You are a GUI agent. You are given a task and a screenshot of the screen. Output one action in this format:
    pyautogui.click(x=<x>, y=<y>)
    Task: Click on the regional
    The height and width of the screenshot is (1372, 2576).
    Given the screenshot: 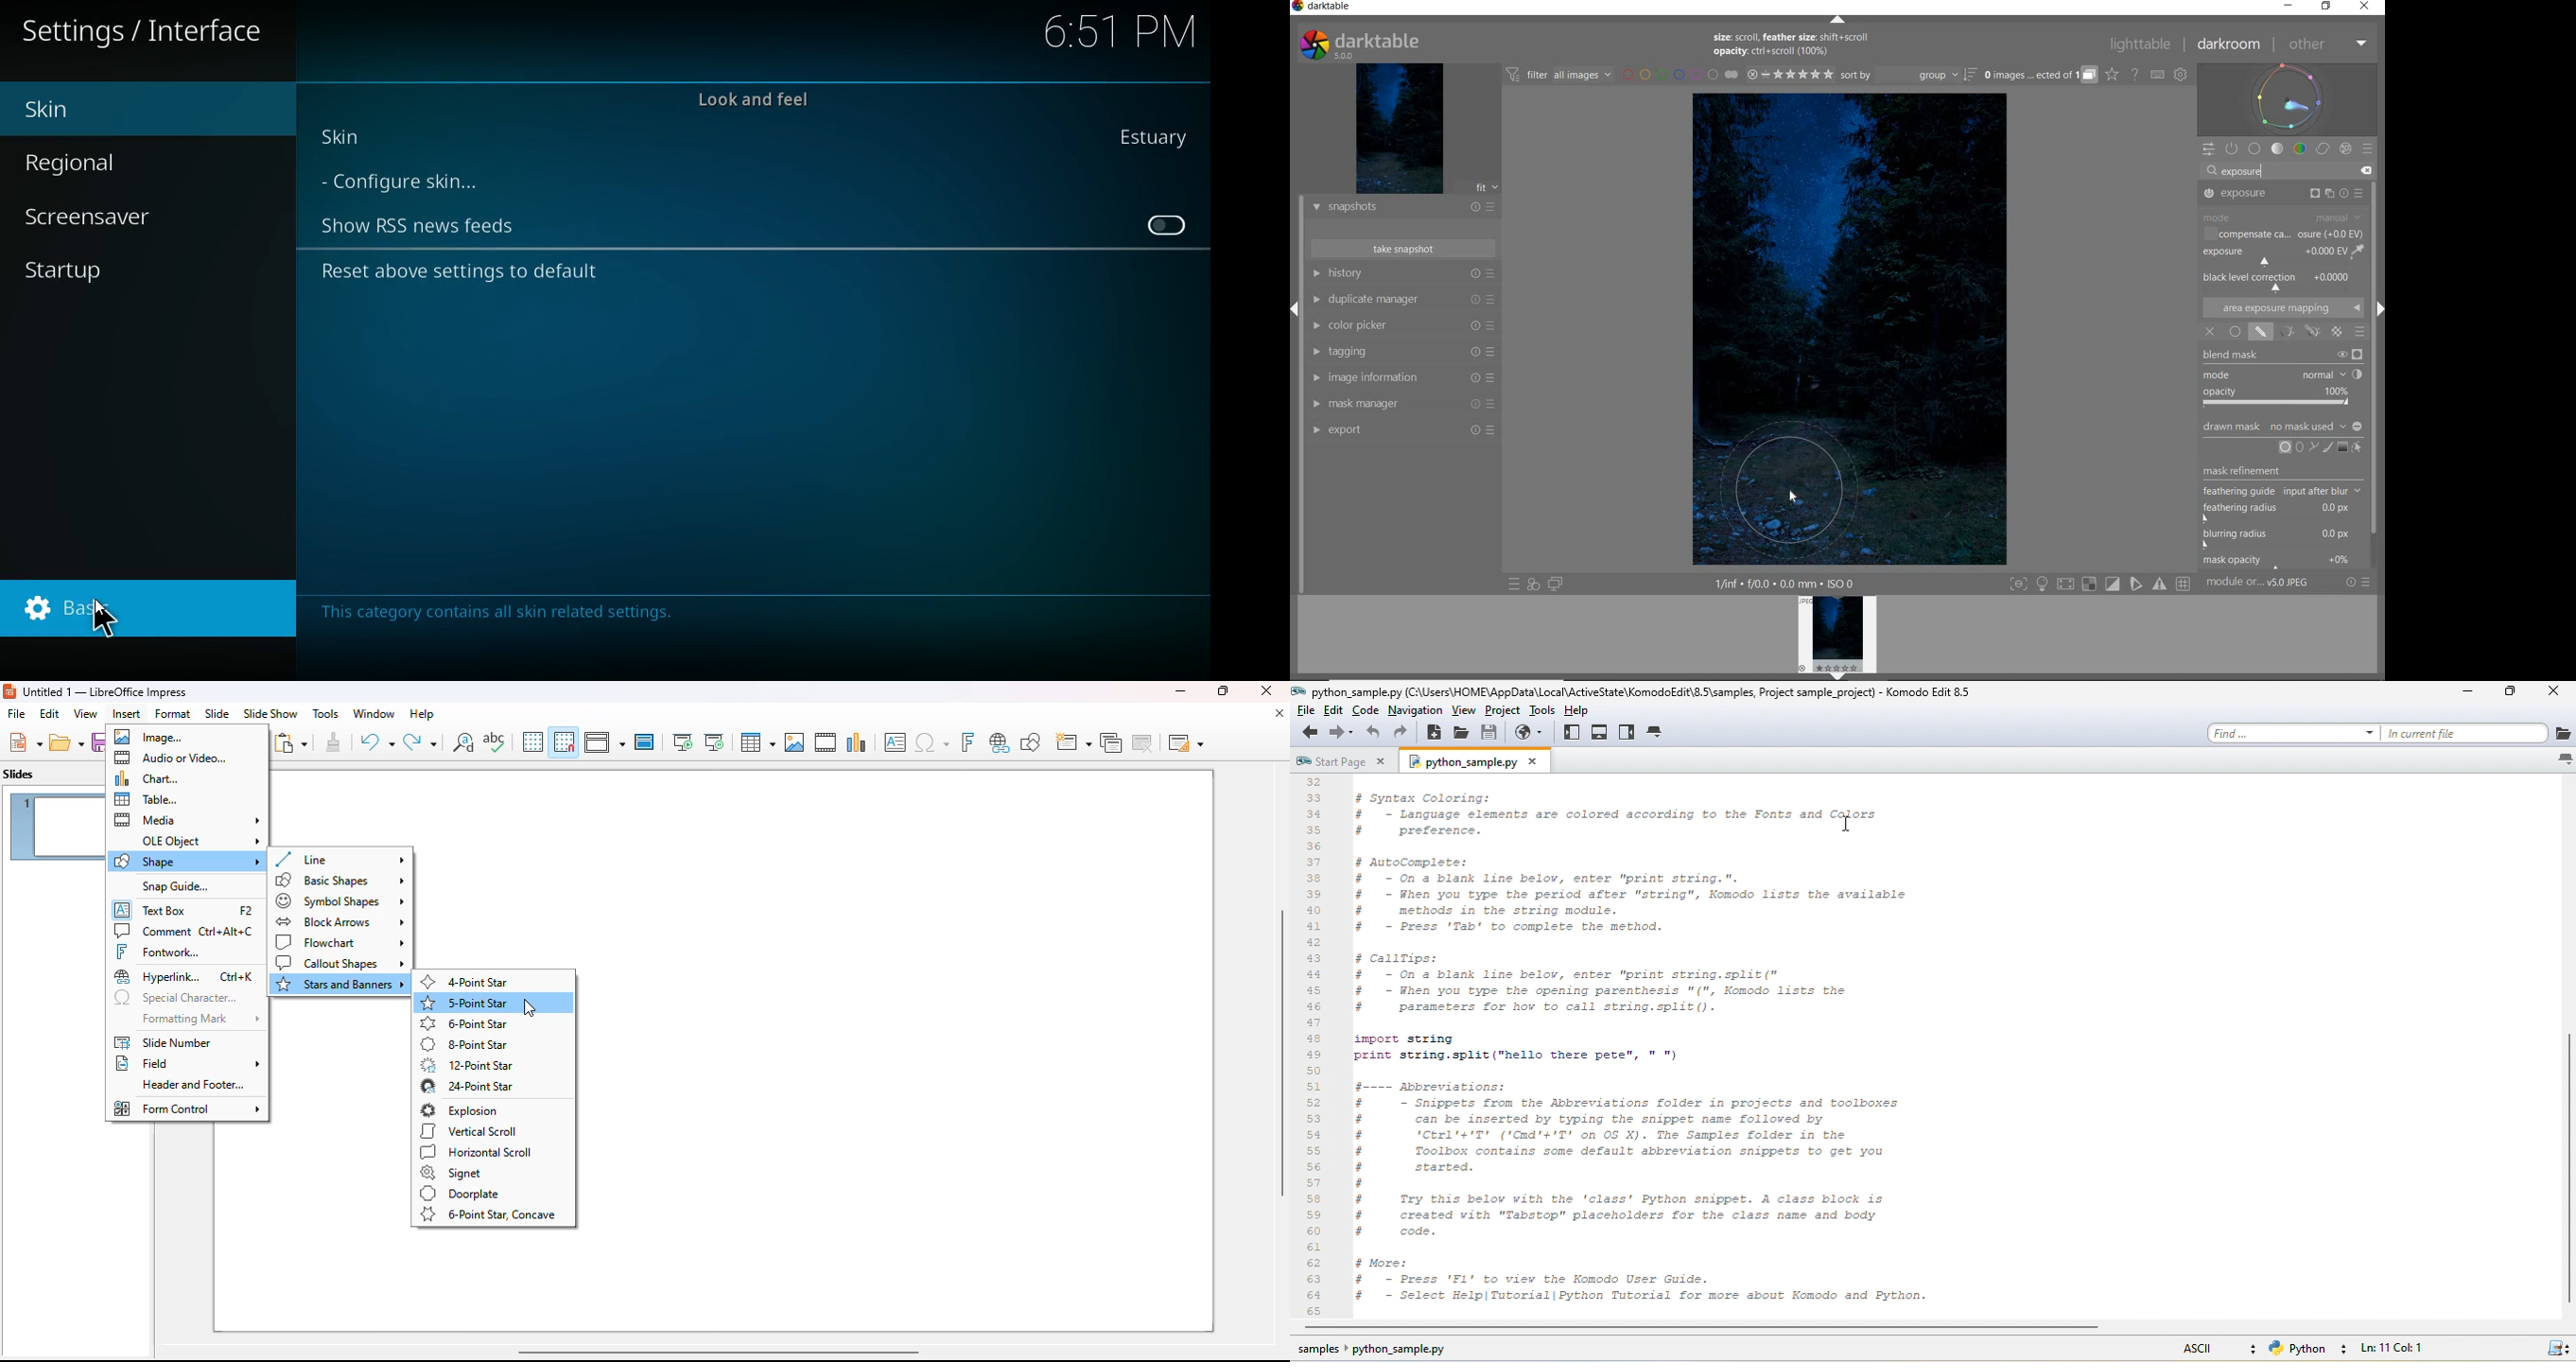 What is the action you would take?
    pyautogui.click(x=127, y=164)
    